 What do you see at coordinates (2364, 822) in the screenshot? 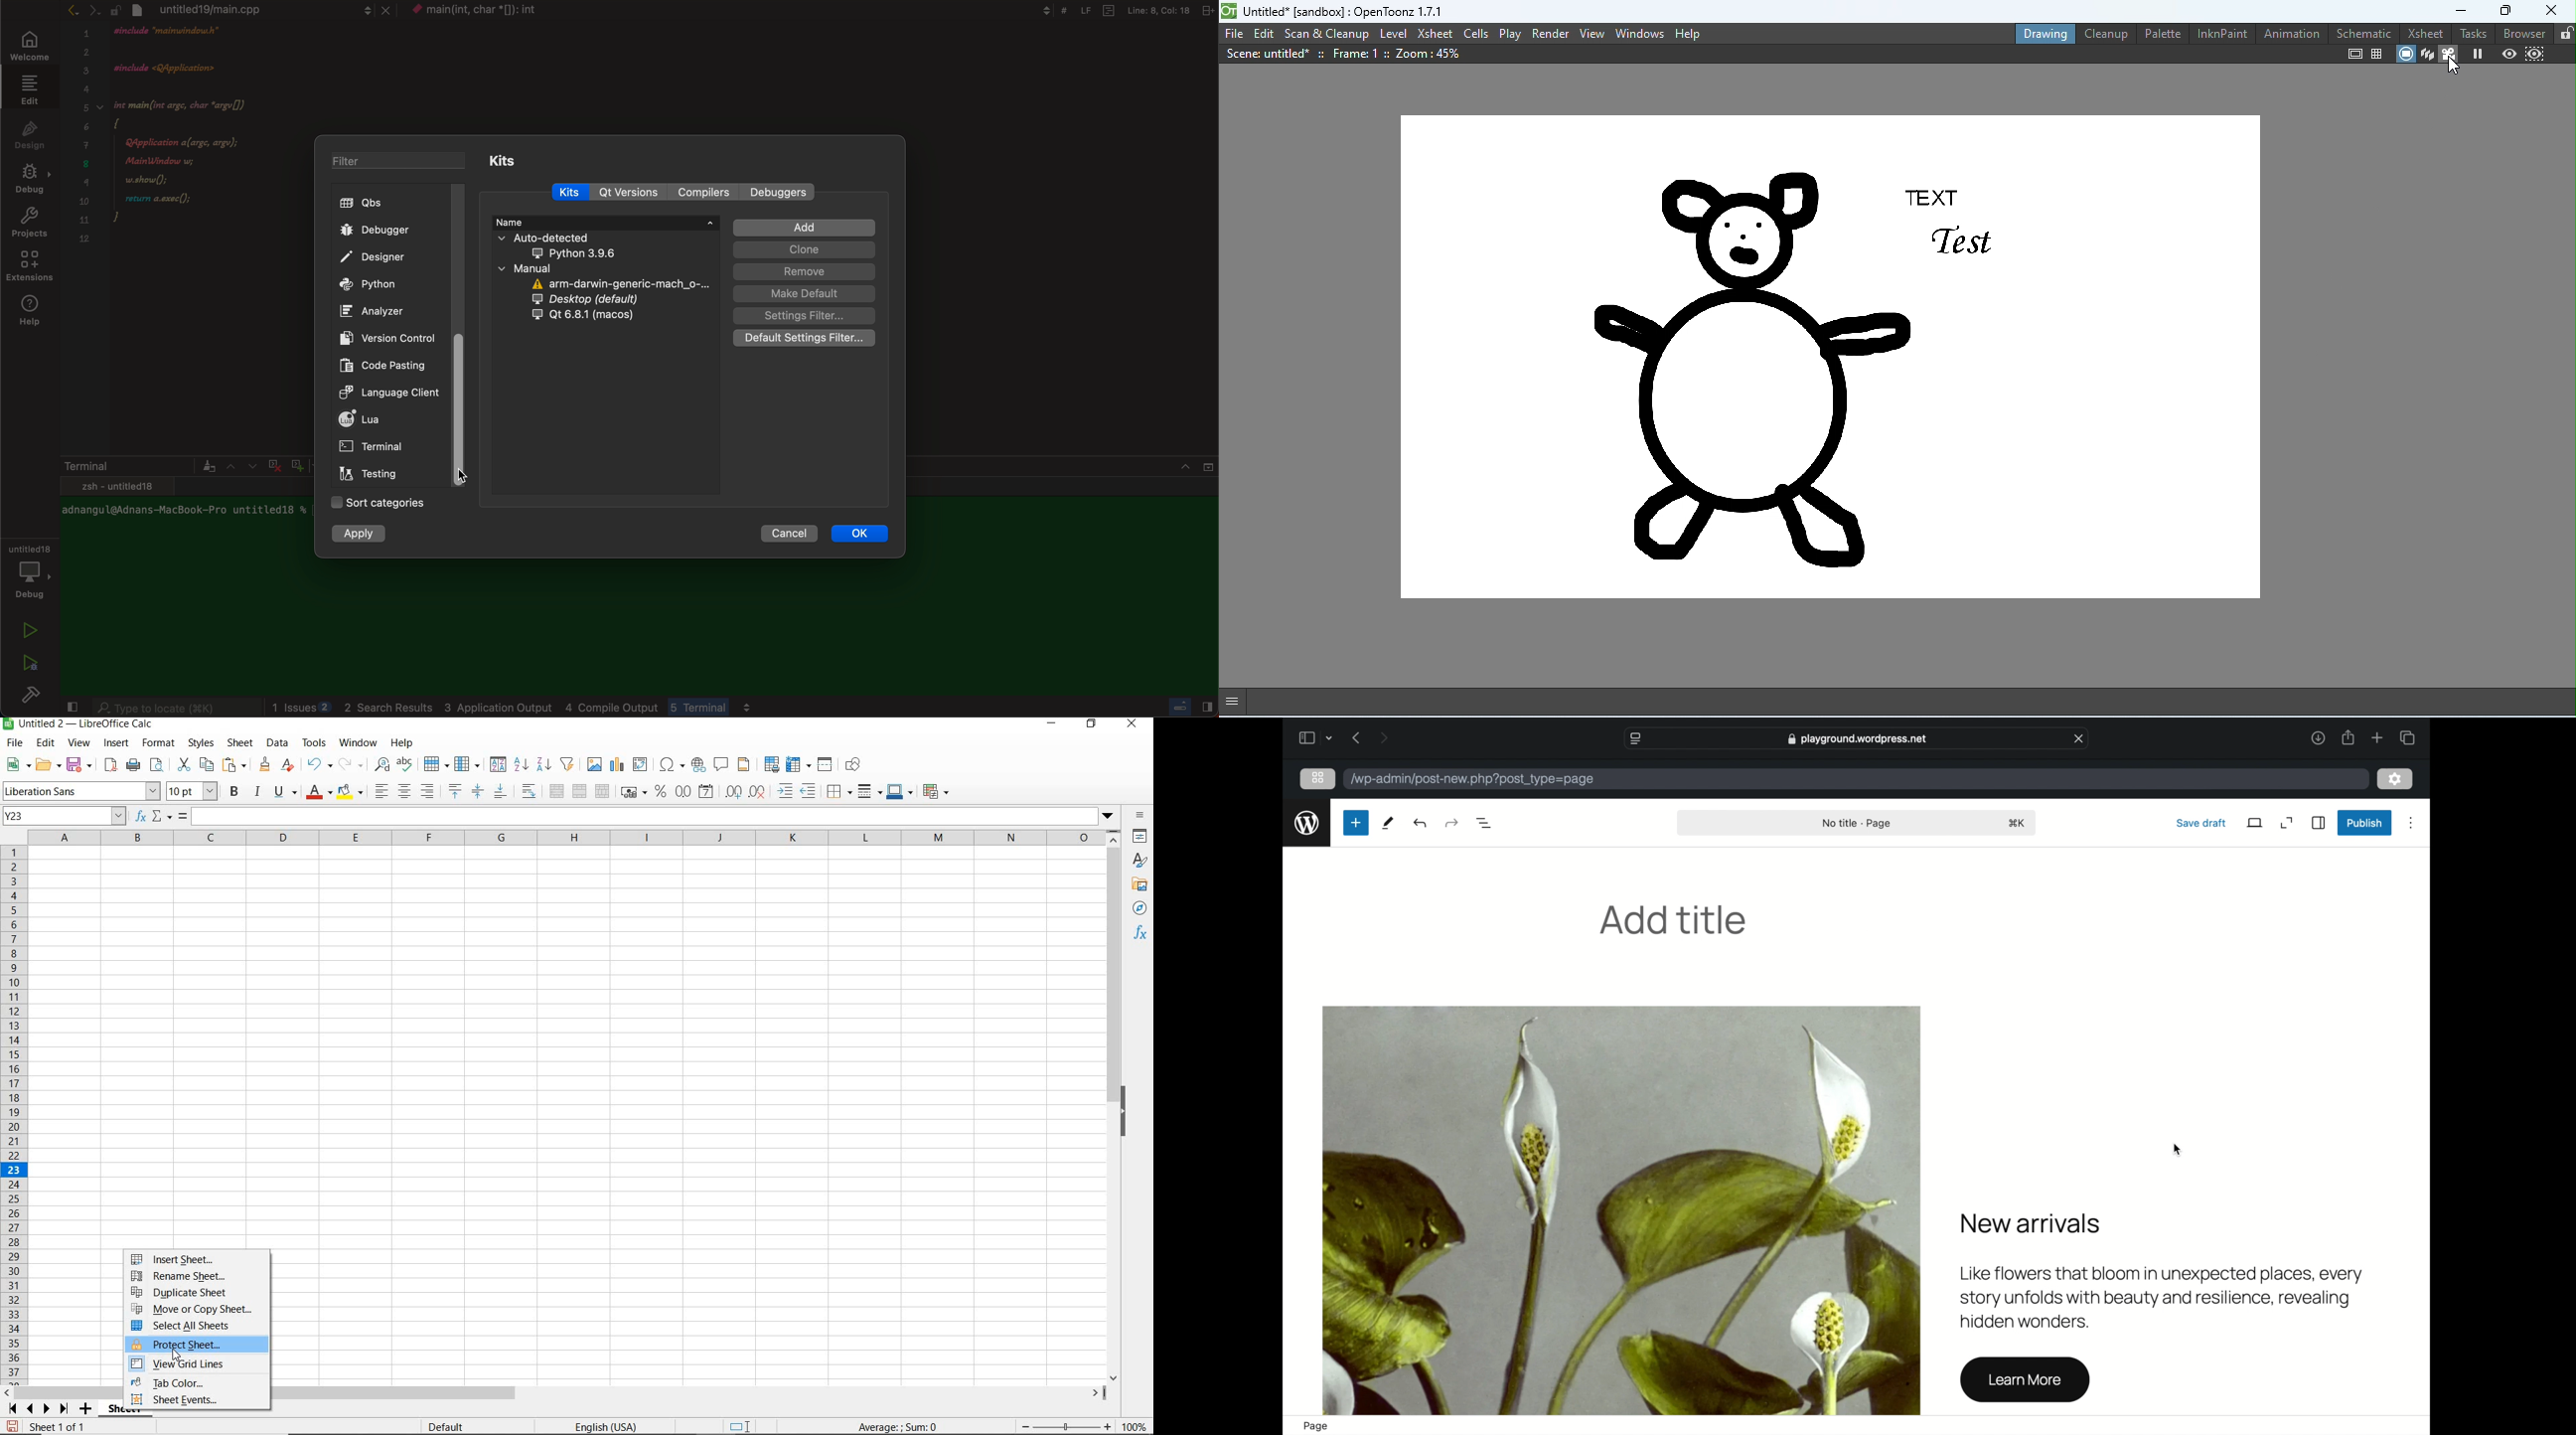
I see `publish` at bounding box center [2364, 822].